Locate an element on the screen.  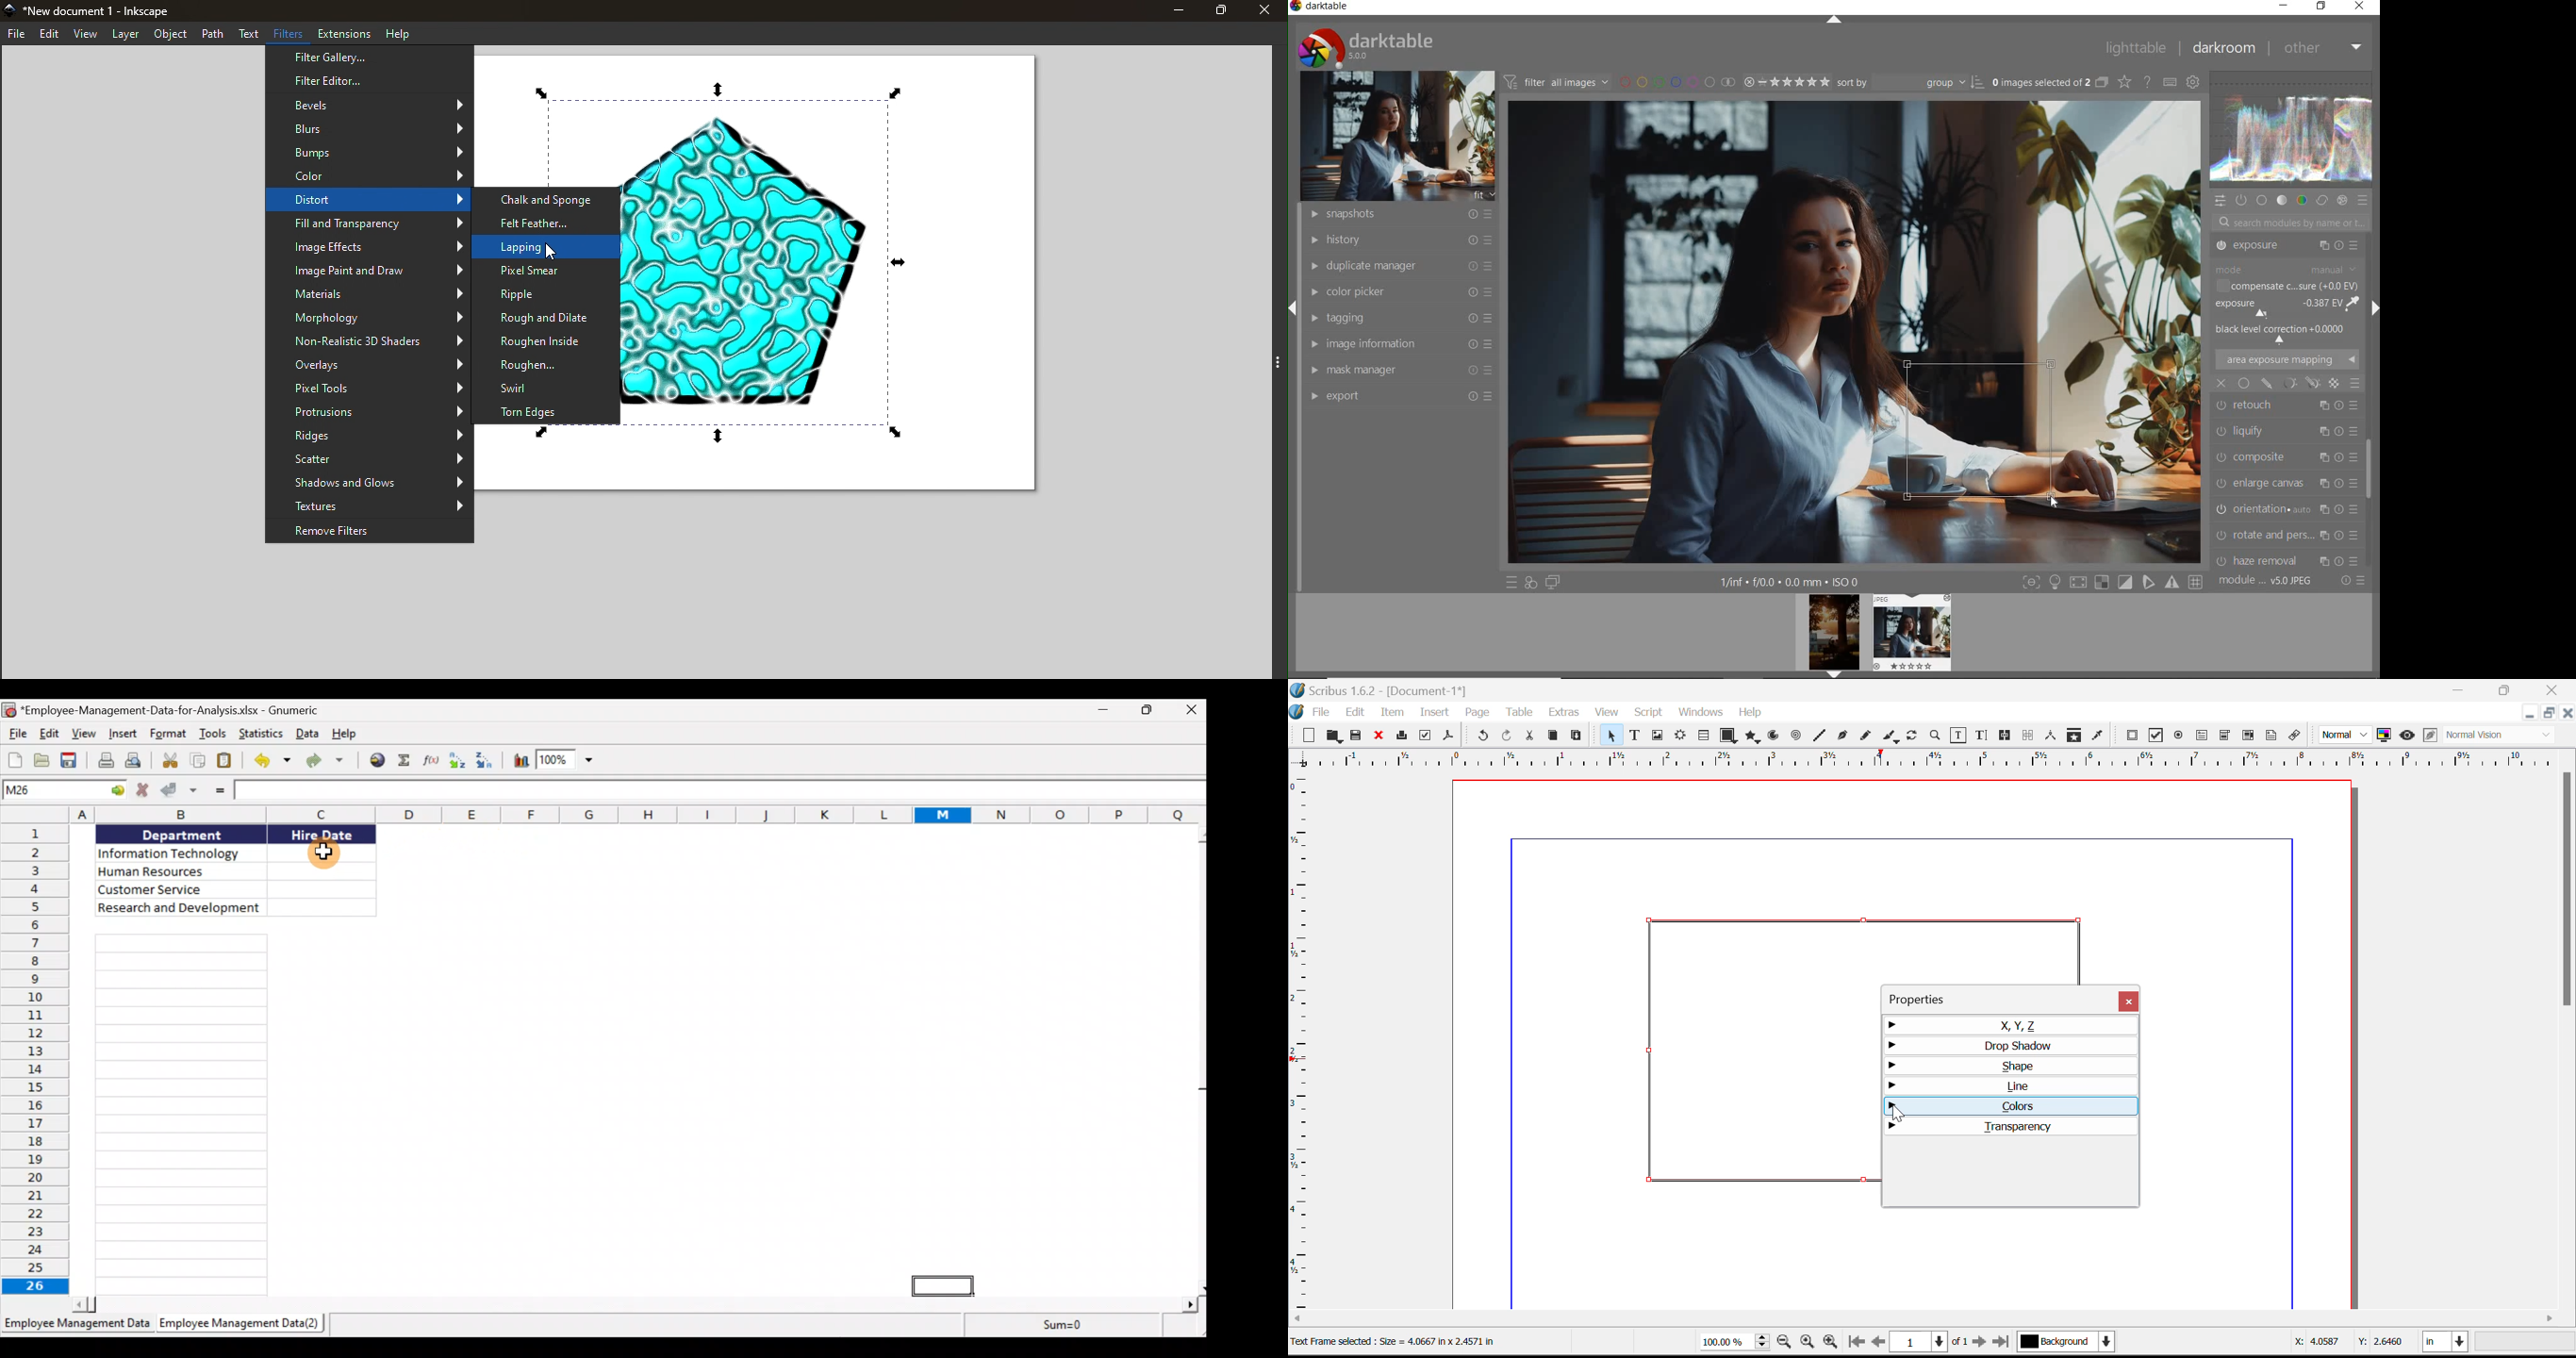
Image Paint and Draw is located at coordinates (370, 270).